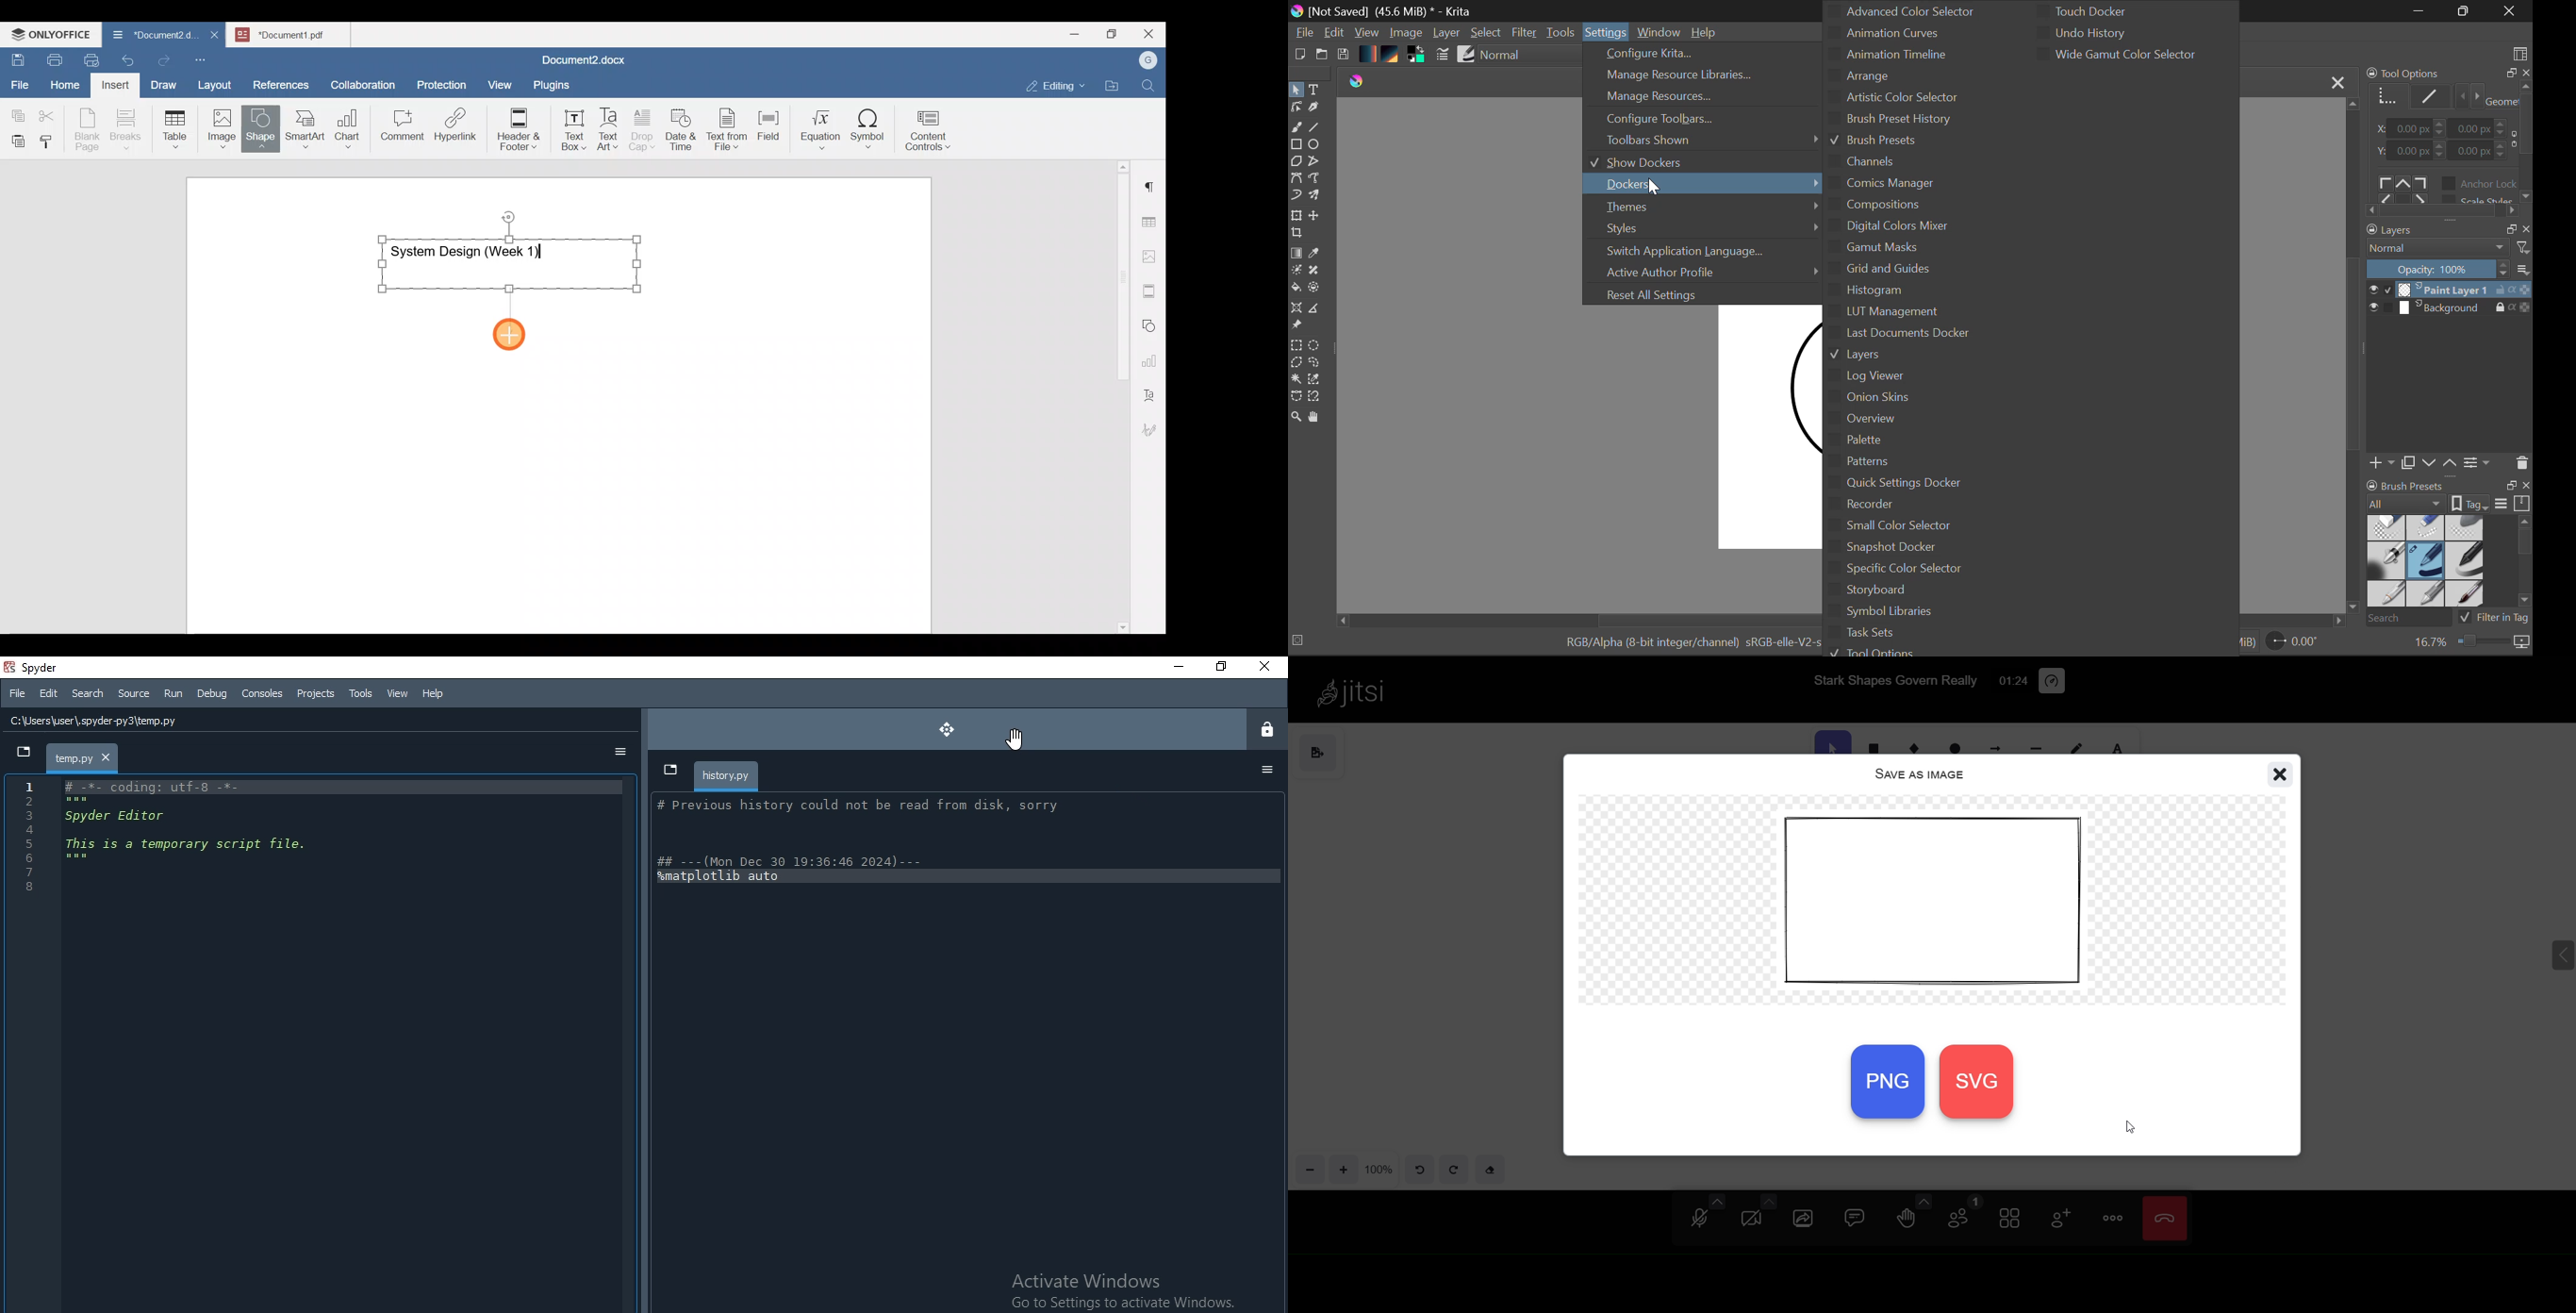 The image size is (2576, 1316). Describe the element at coordinates (1911, 548) in the screenshot. I see `Snapshot Docker` at that location.